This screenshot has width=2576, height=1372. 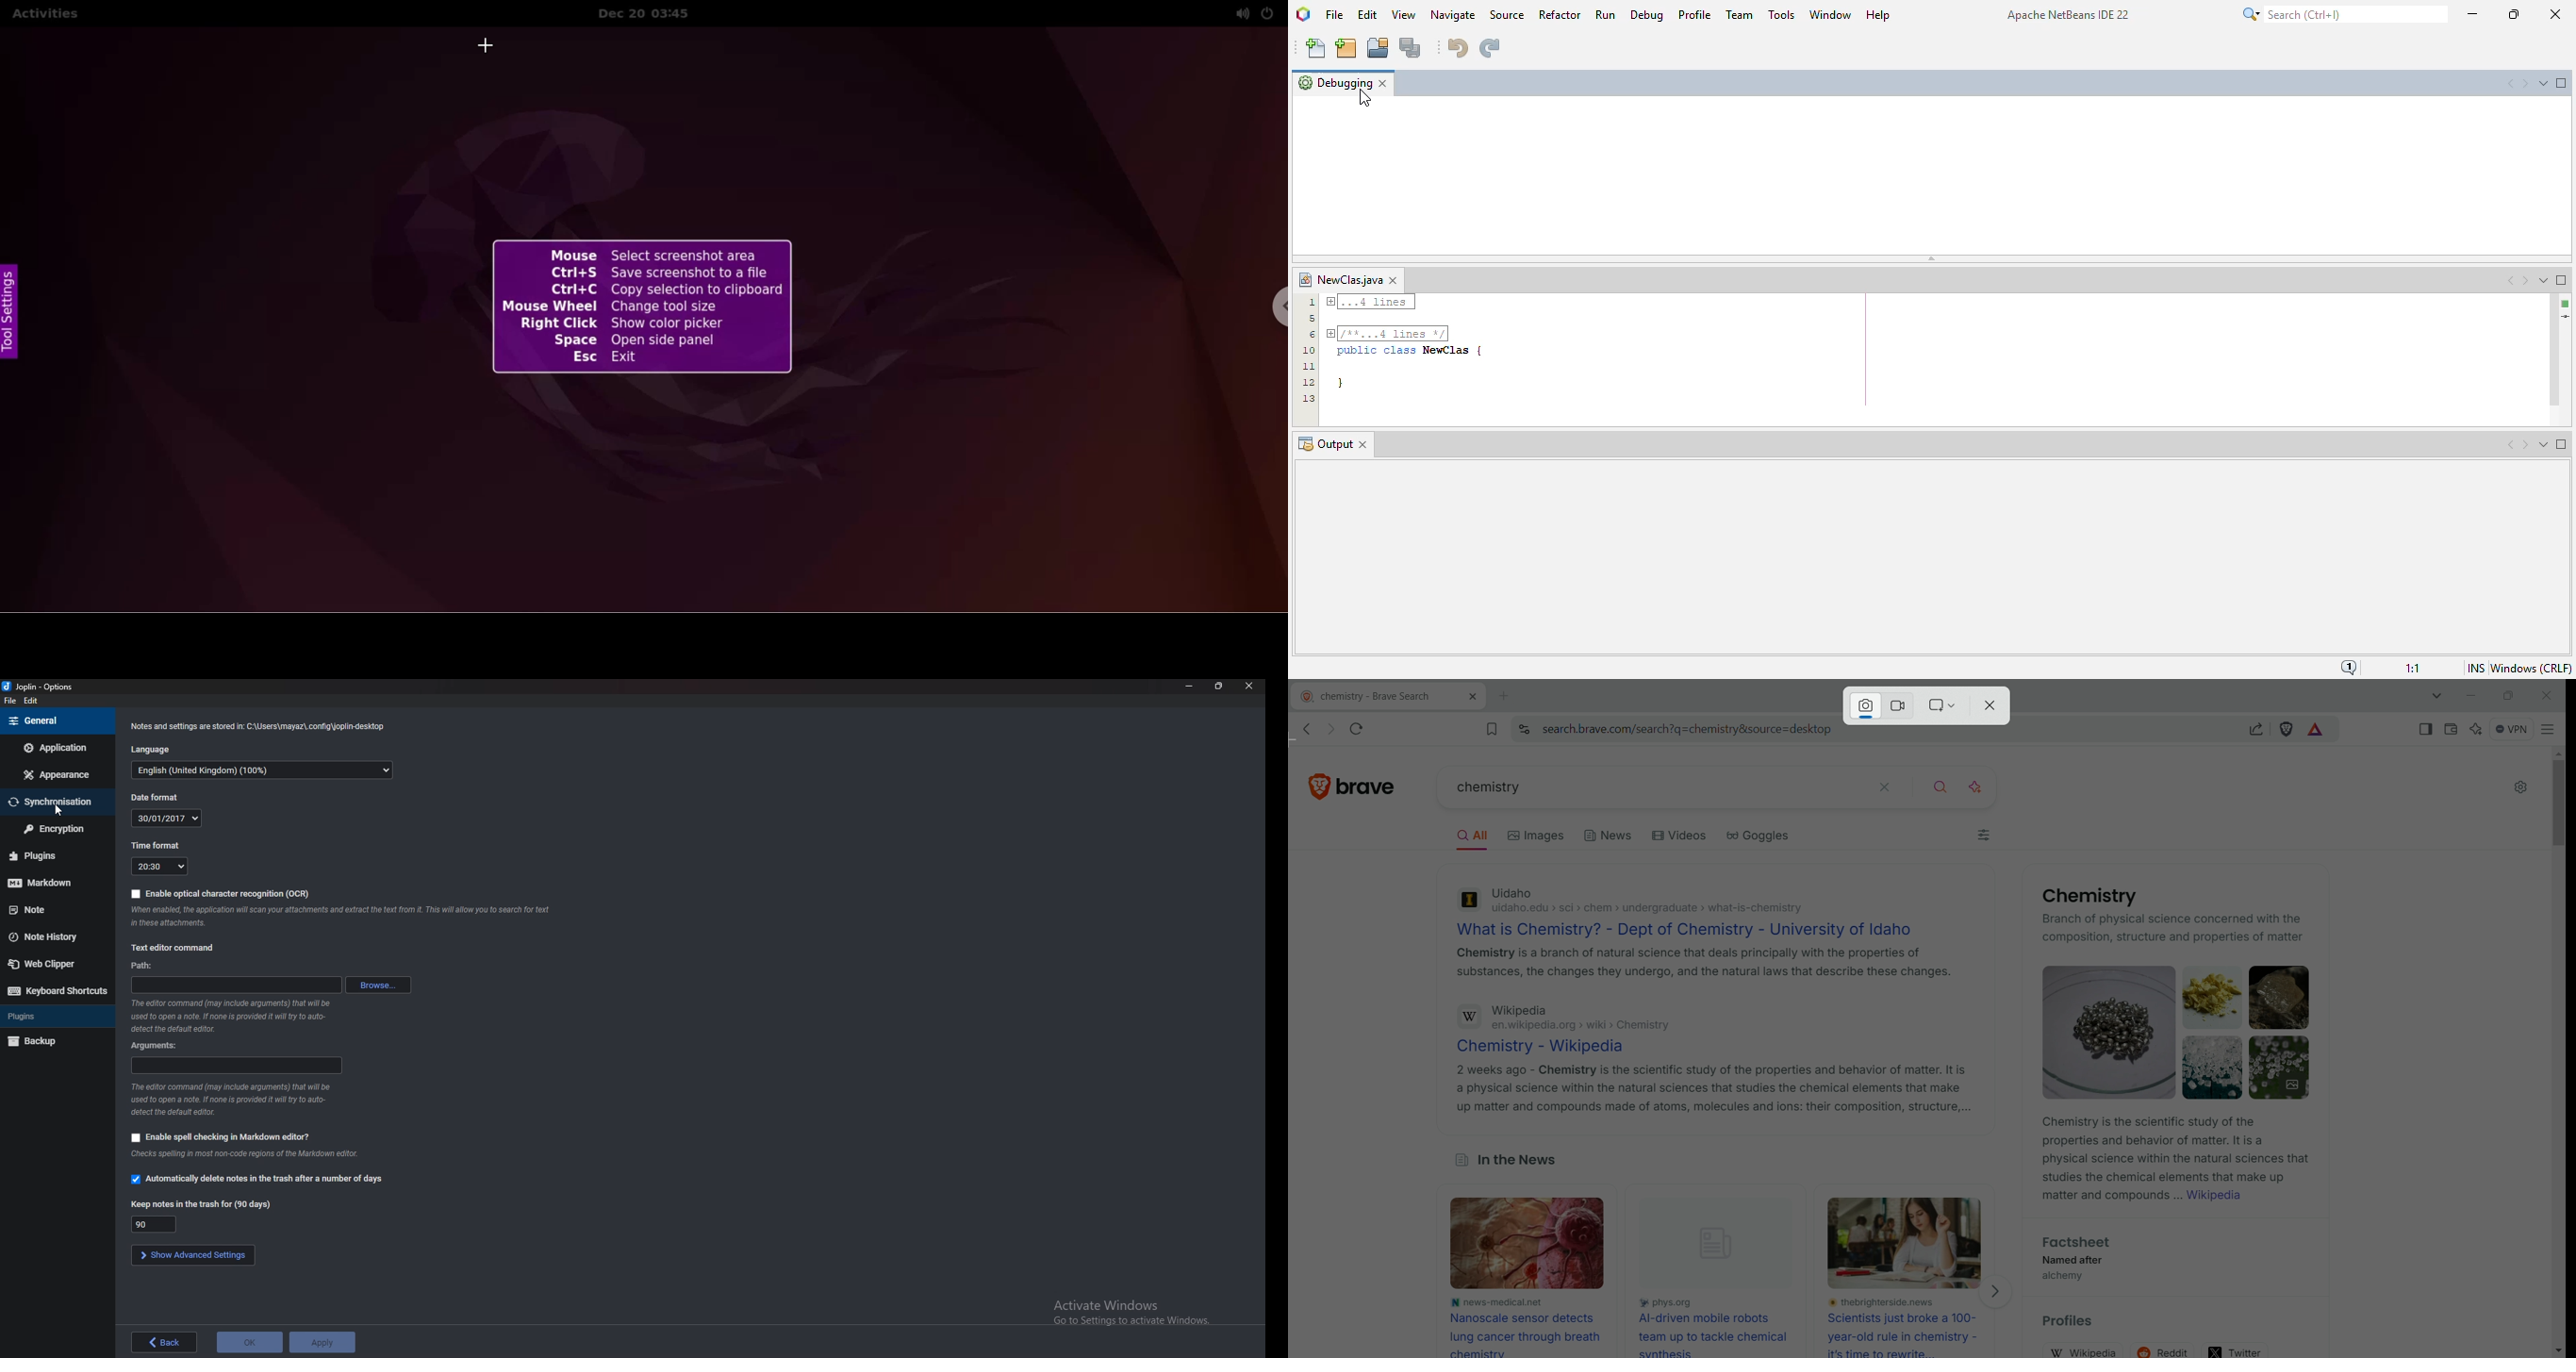 I want to click on resize, so click(x=1221, y=686).